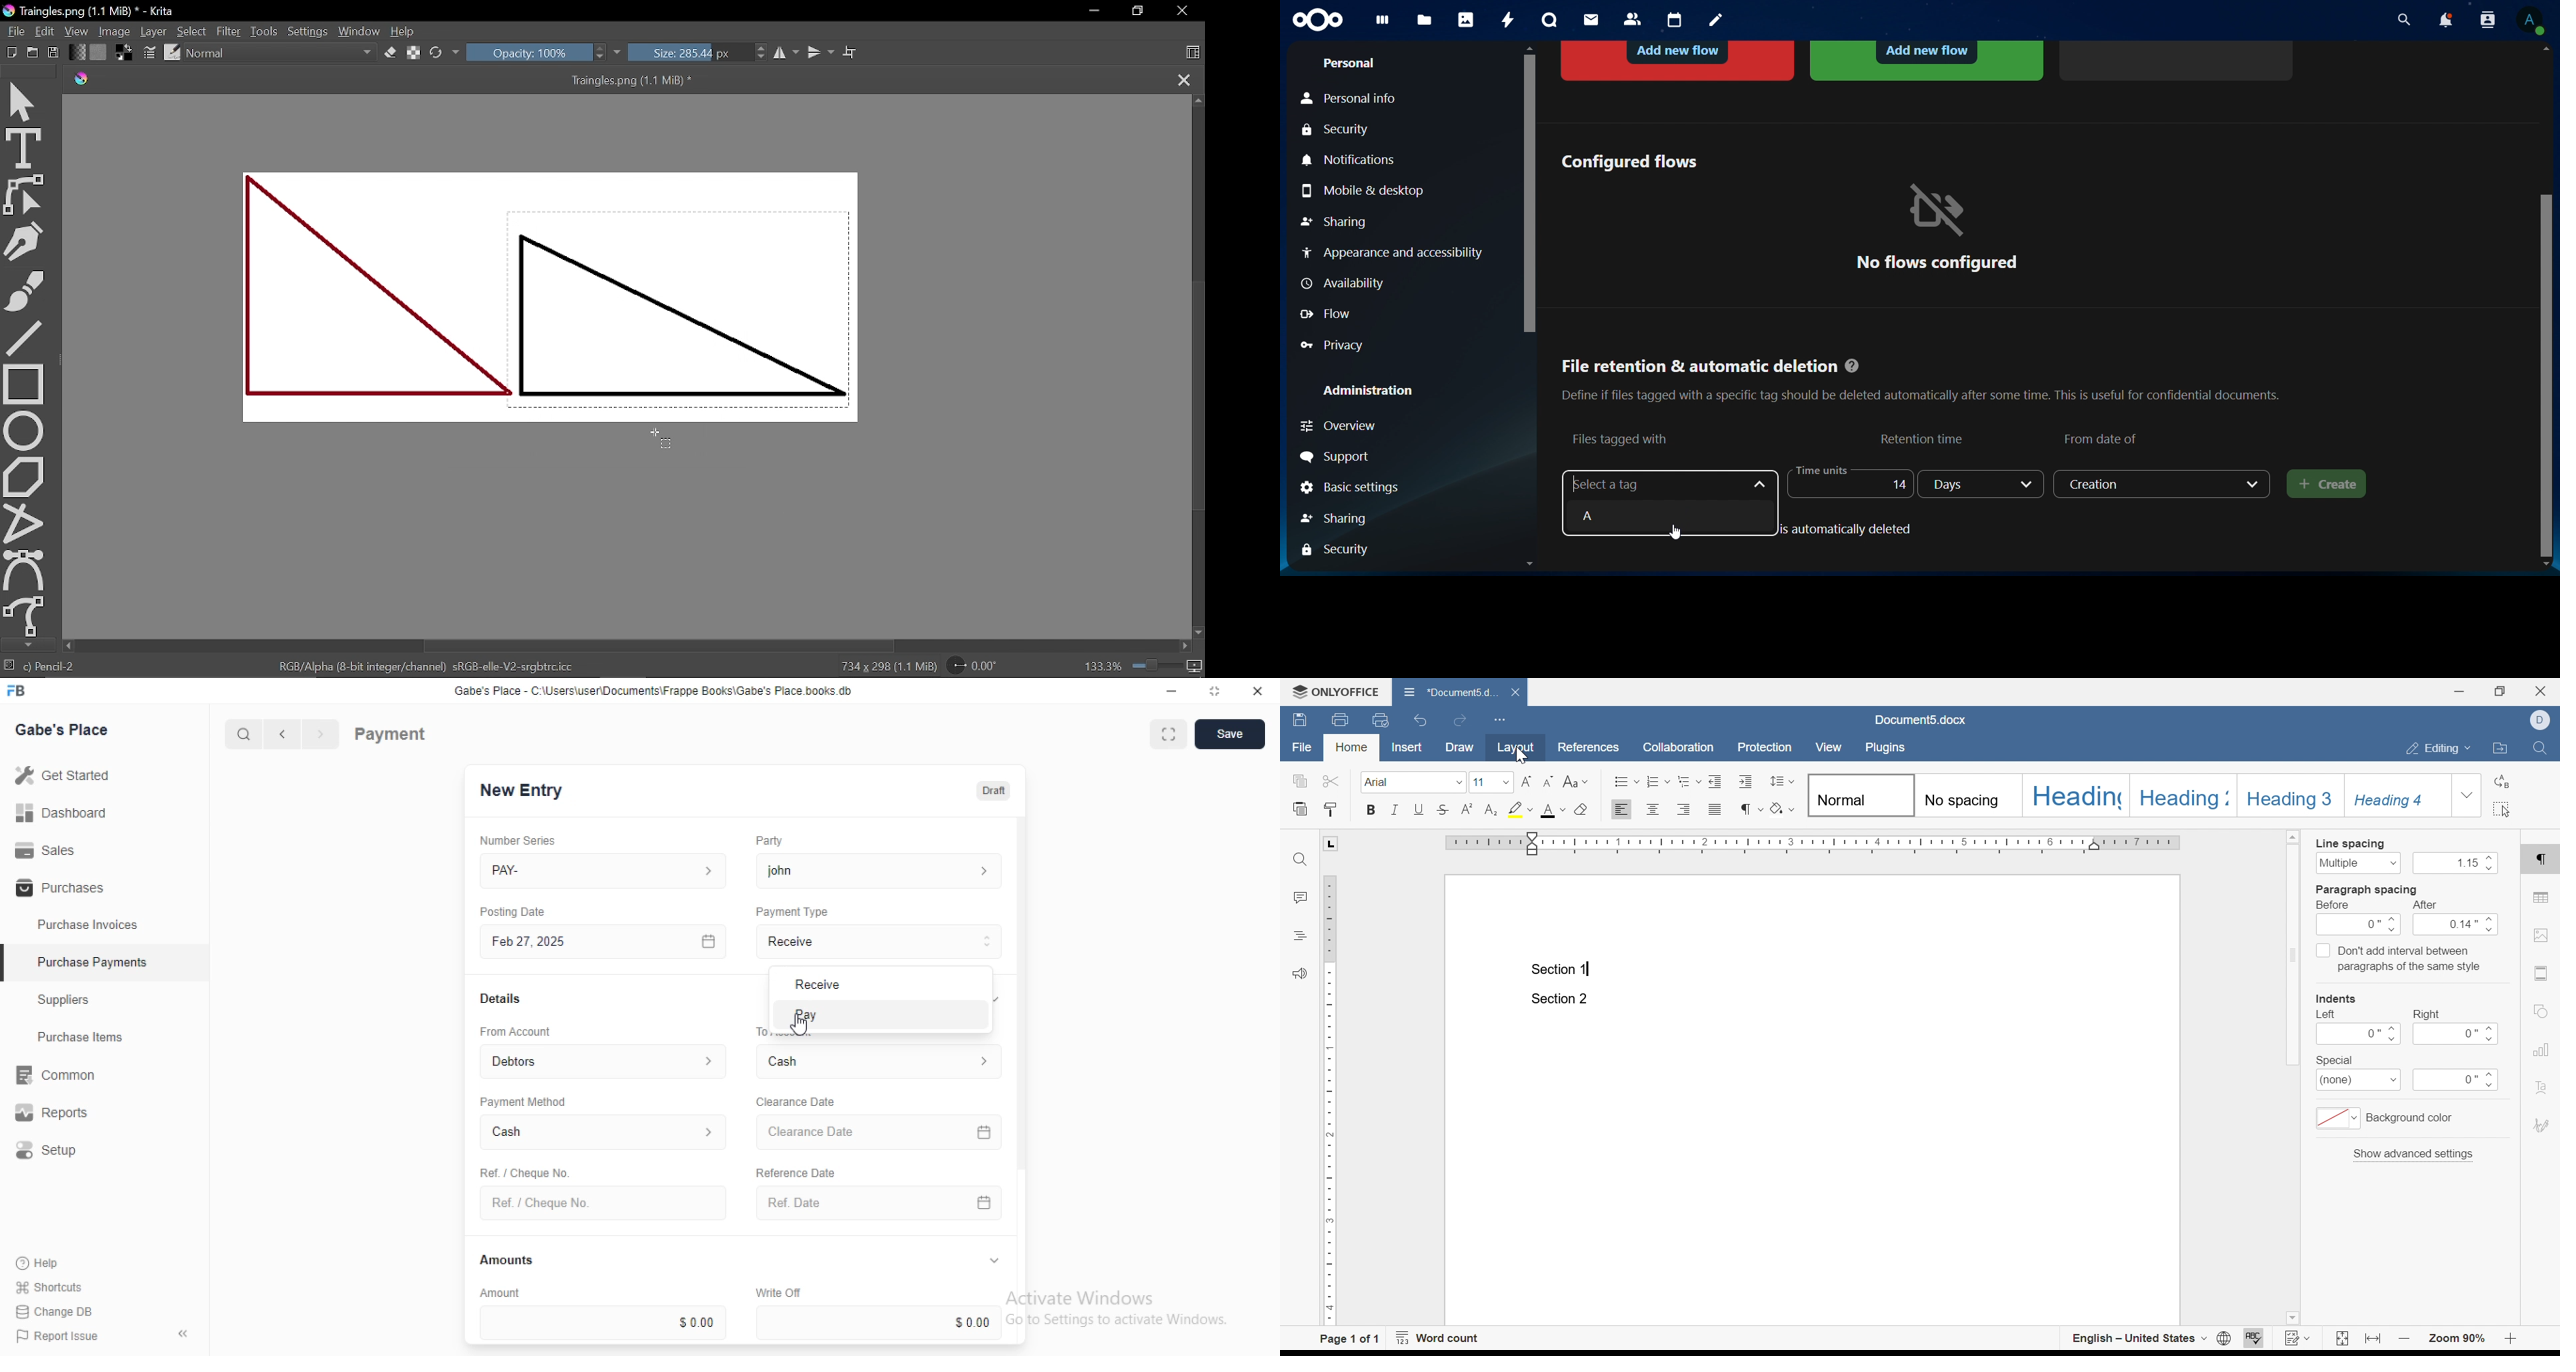 The image size is (2576, 1372). I want to click on 0.14, so click(2459, 926).